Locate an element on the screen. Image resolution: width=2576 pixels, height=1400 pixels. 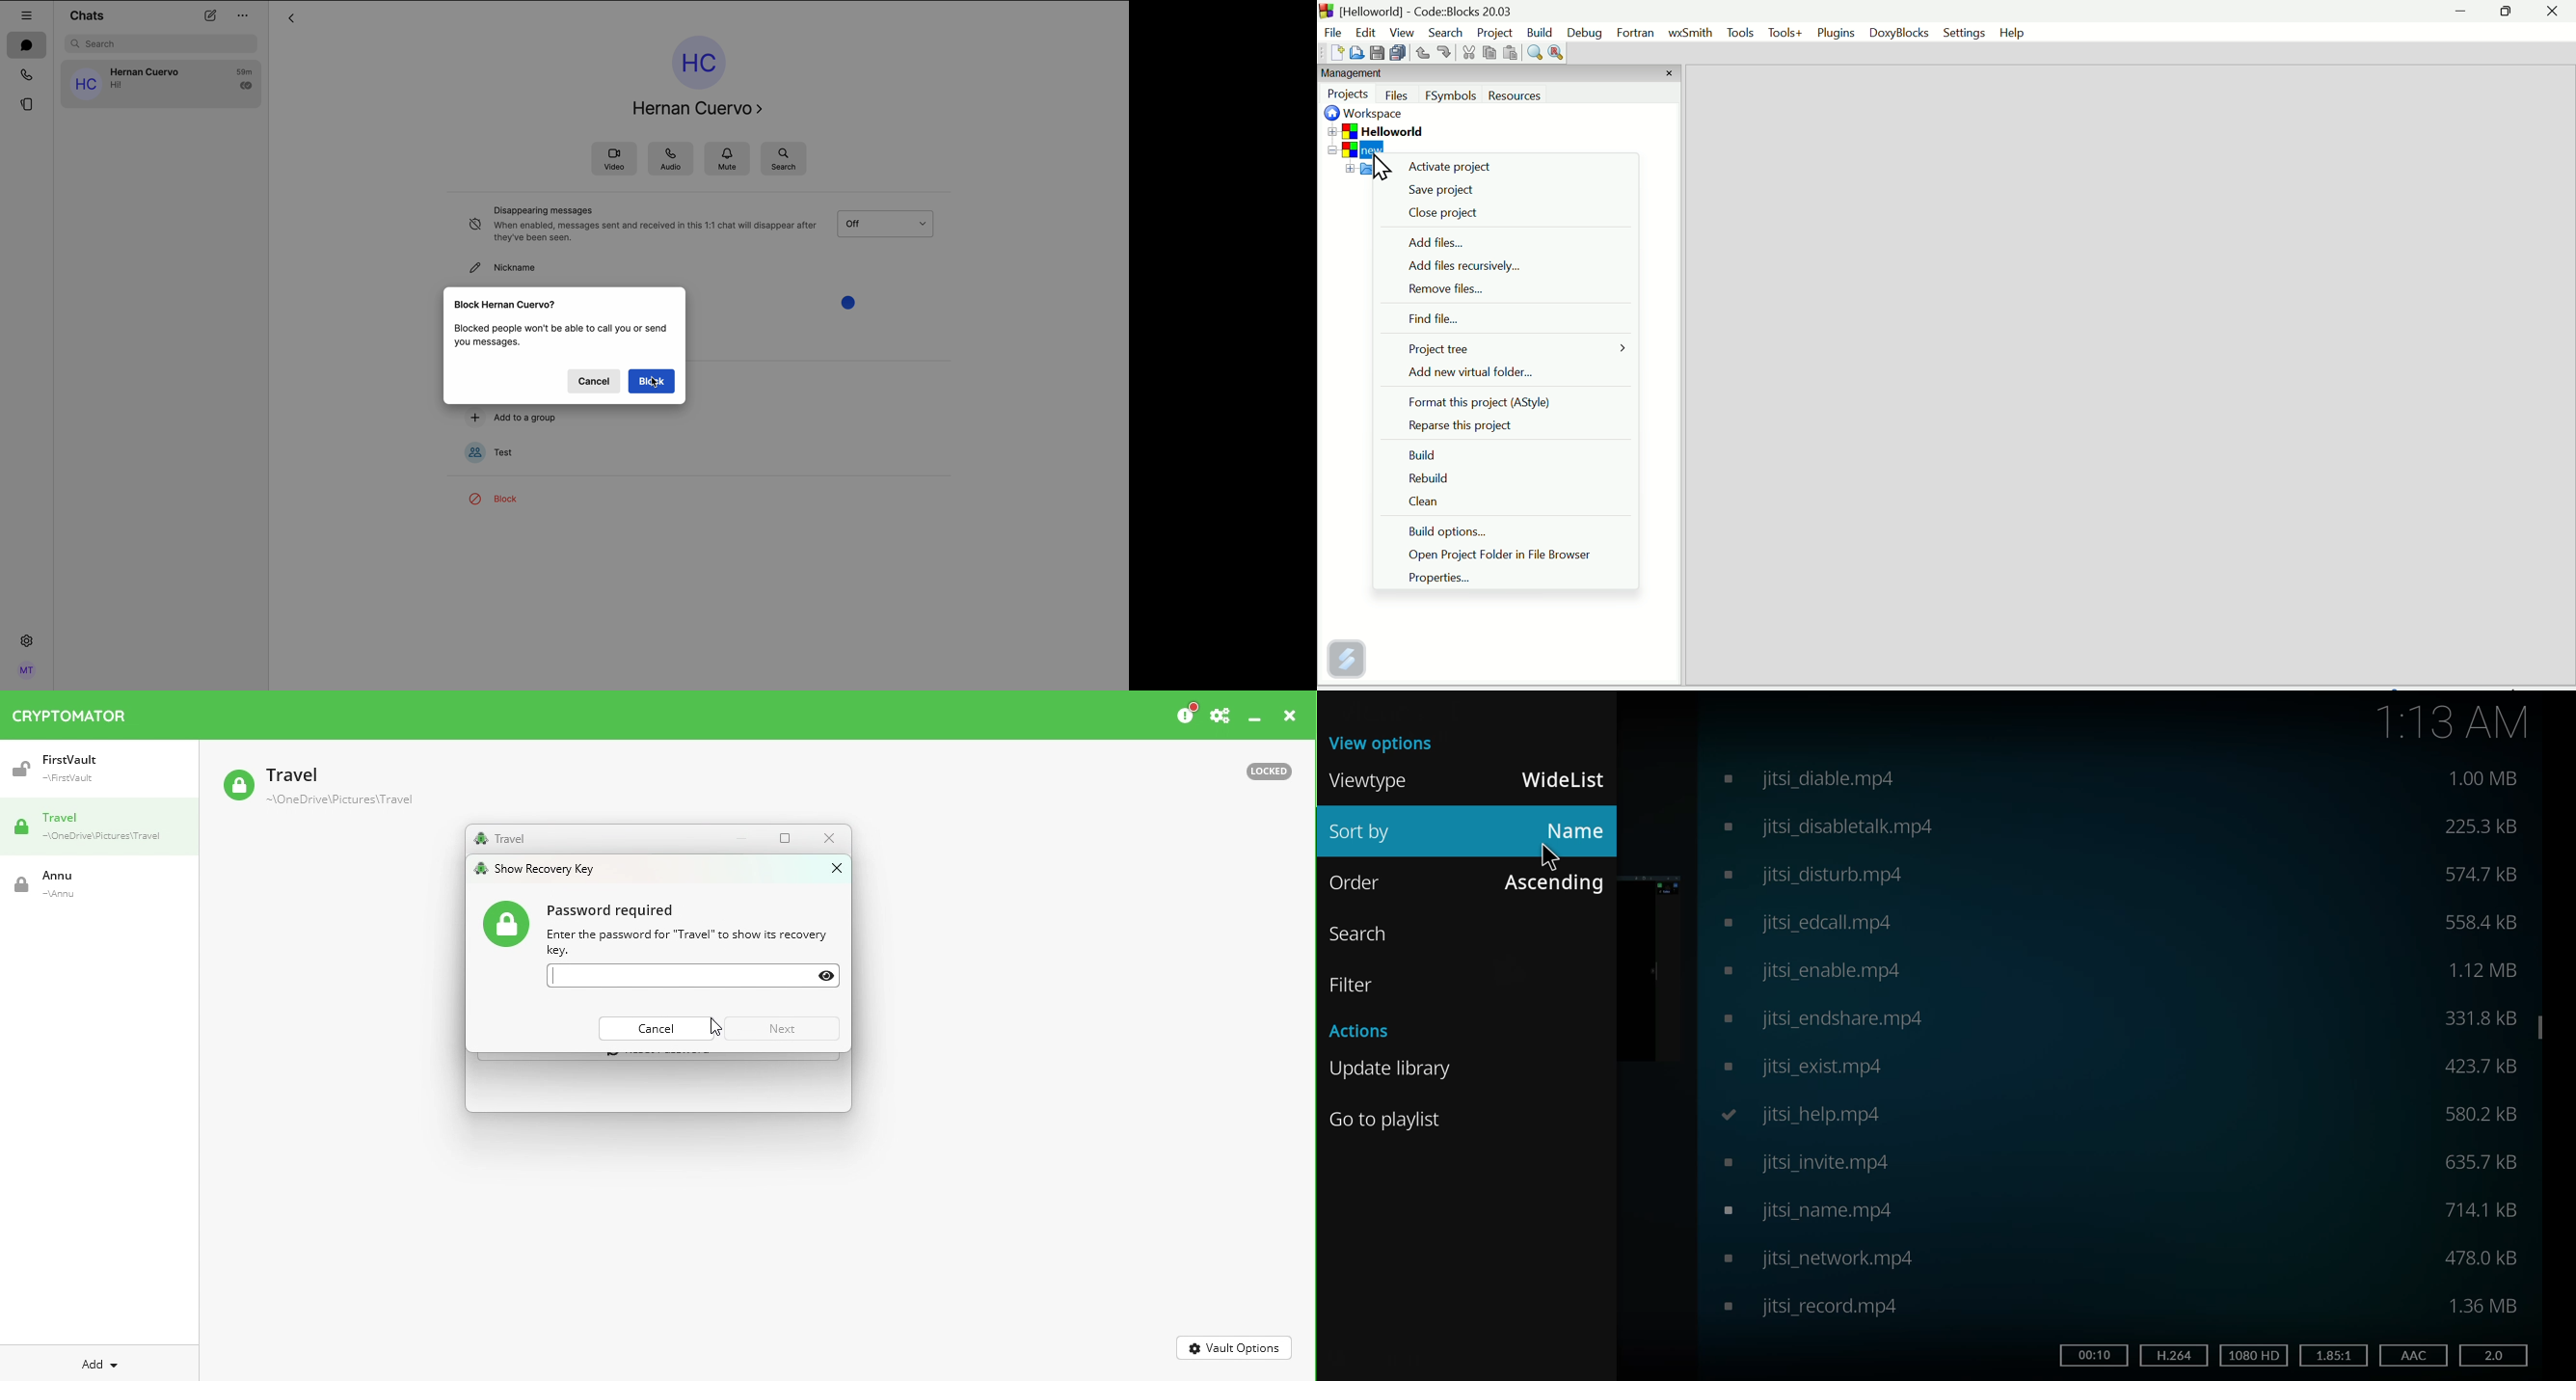
Hernan Cuervo profile is located at coordinates (691, 73).